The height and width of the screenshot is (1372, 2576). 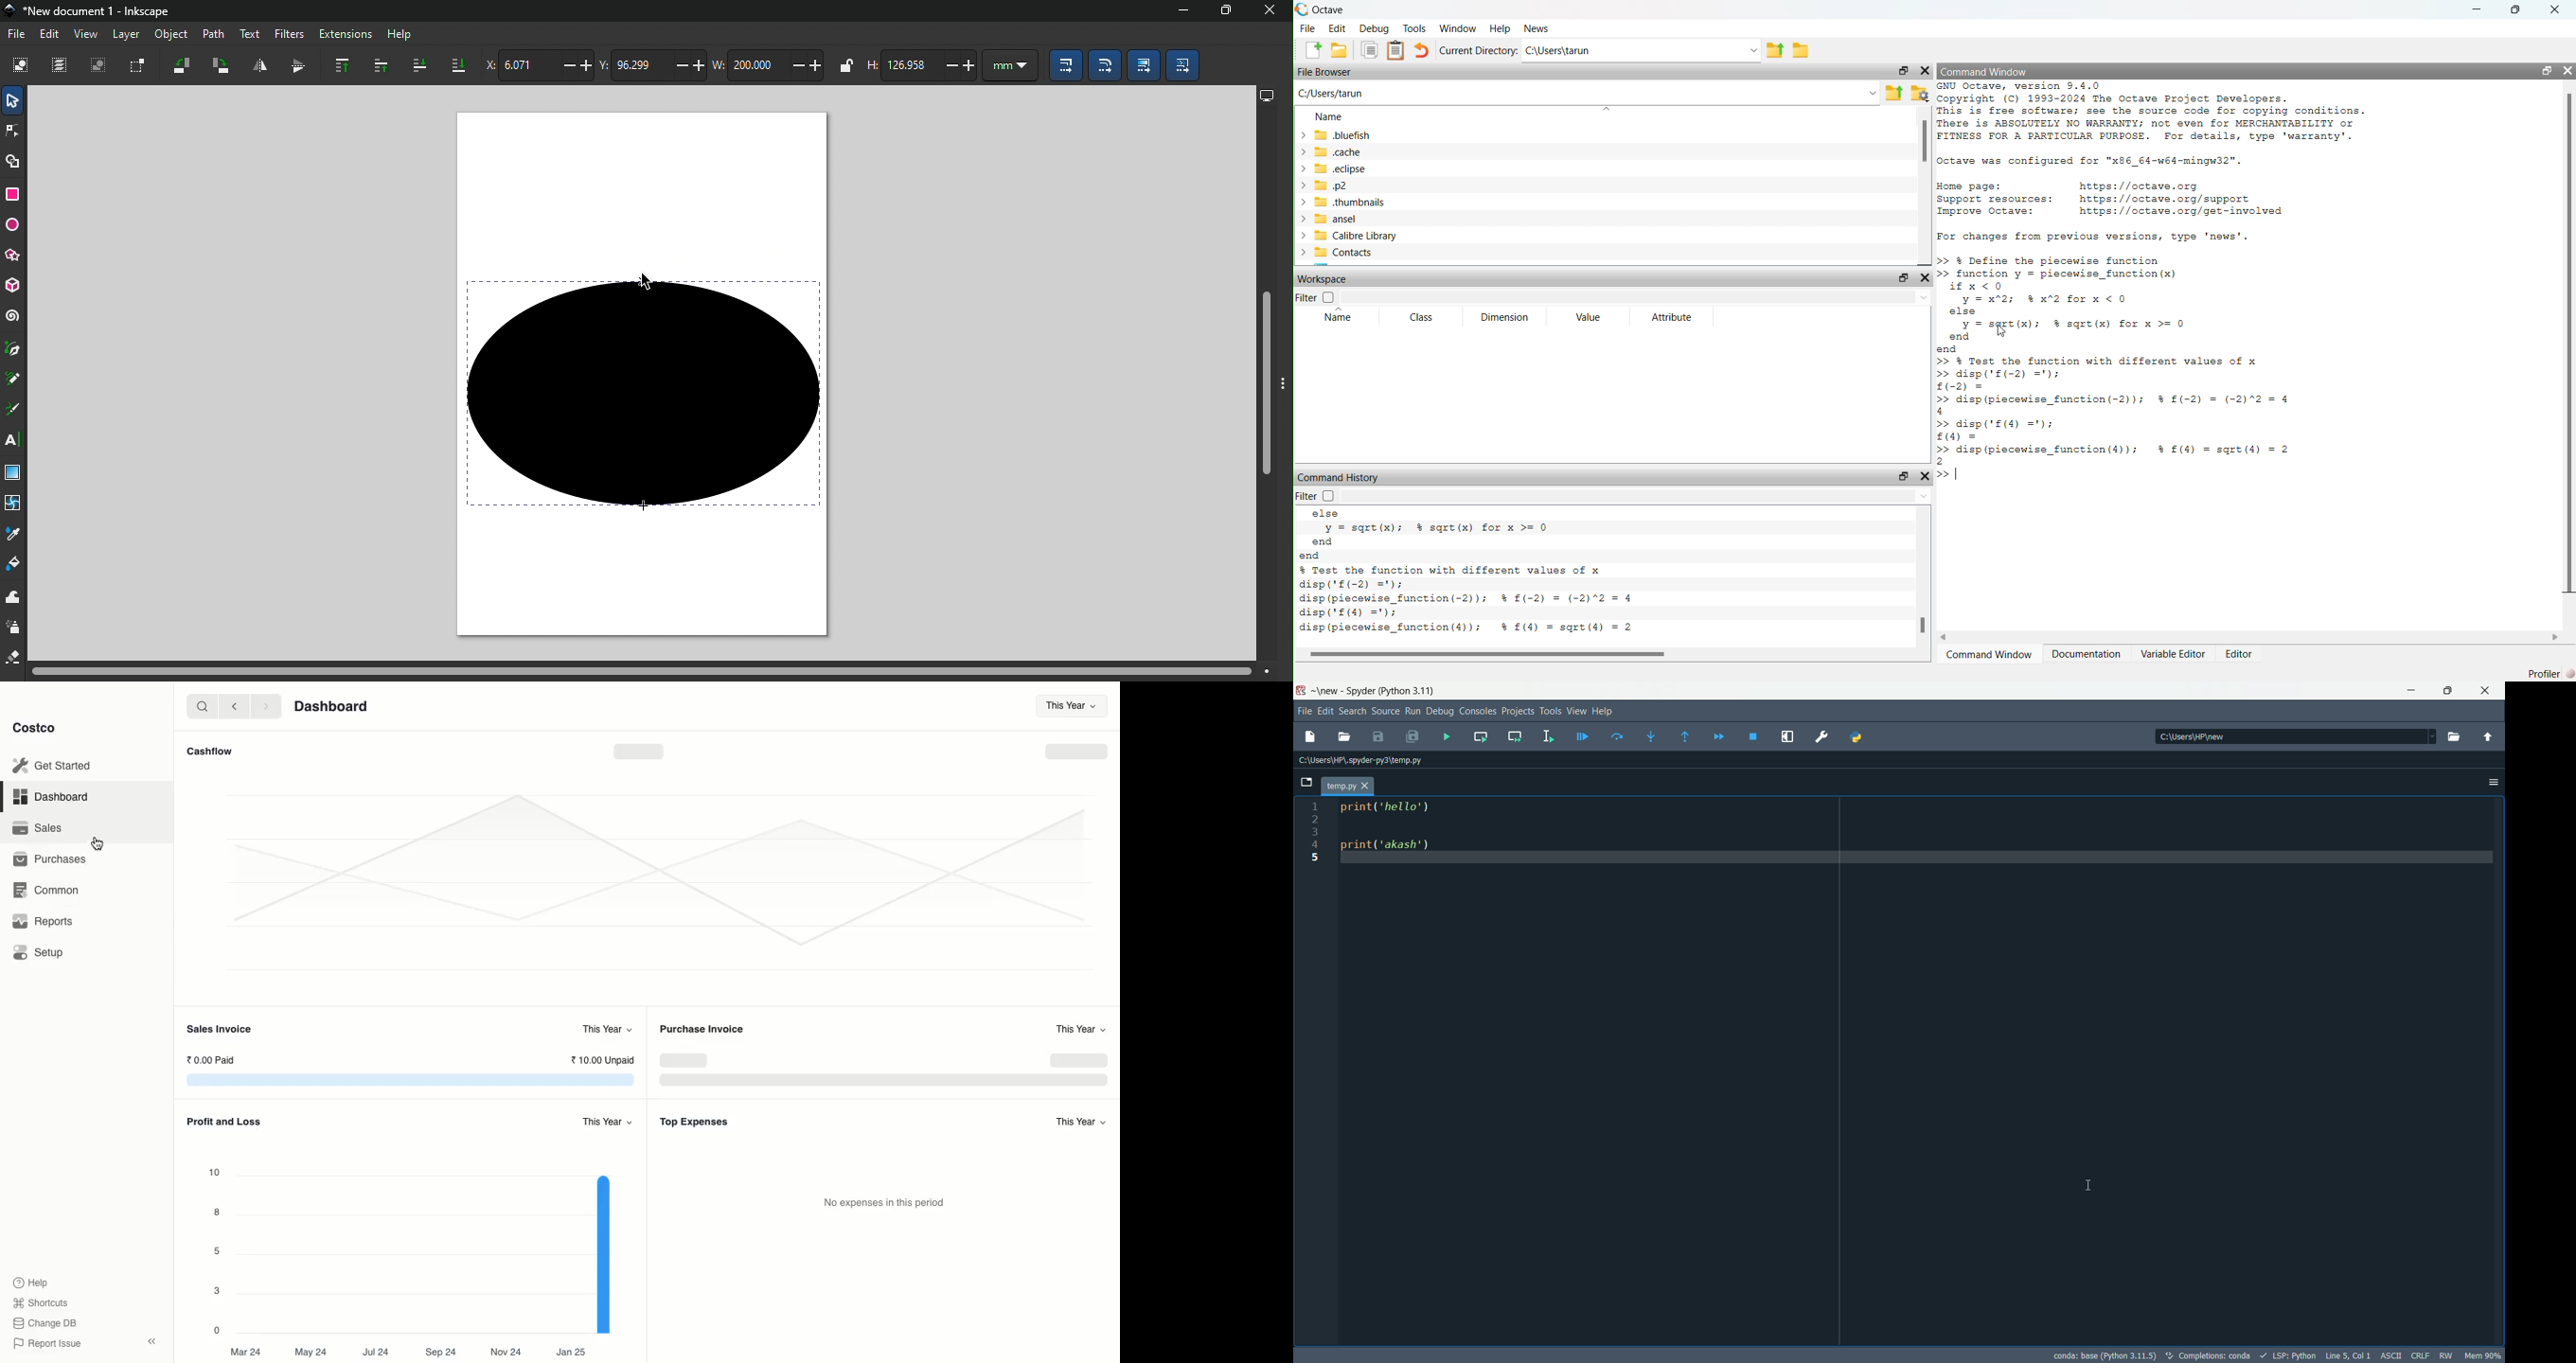 What do you see at coordinates (649, 376) in the screenshot?
I see `Canva` at bounding box center [649, 376].